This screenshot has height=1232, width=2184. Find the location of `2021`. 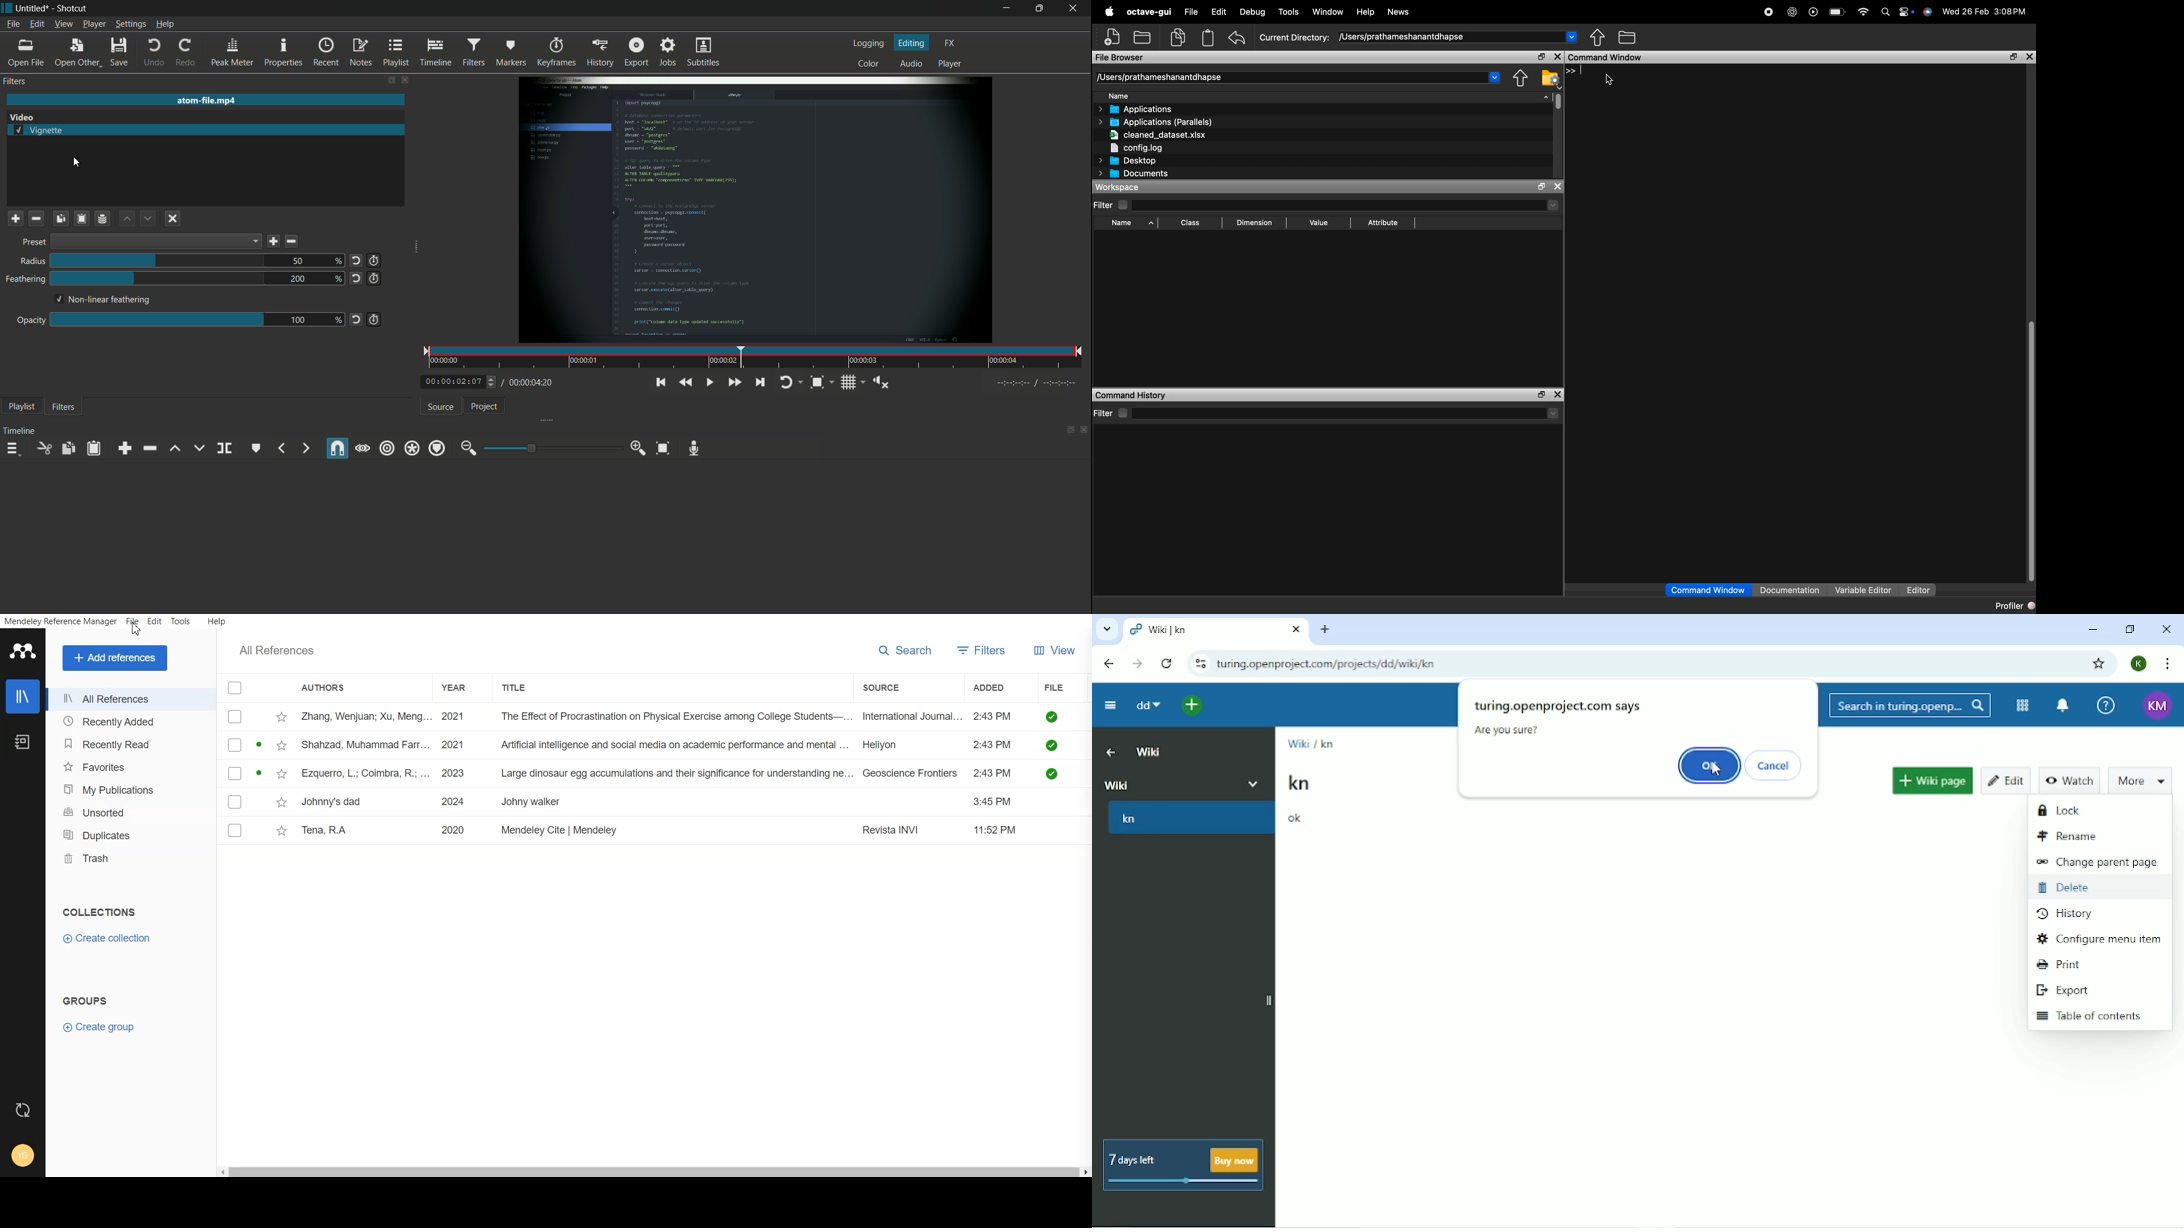

2021 is located at coordinates (454, 717).